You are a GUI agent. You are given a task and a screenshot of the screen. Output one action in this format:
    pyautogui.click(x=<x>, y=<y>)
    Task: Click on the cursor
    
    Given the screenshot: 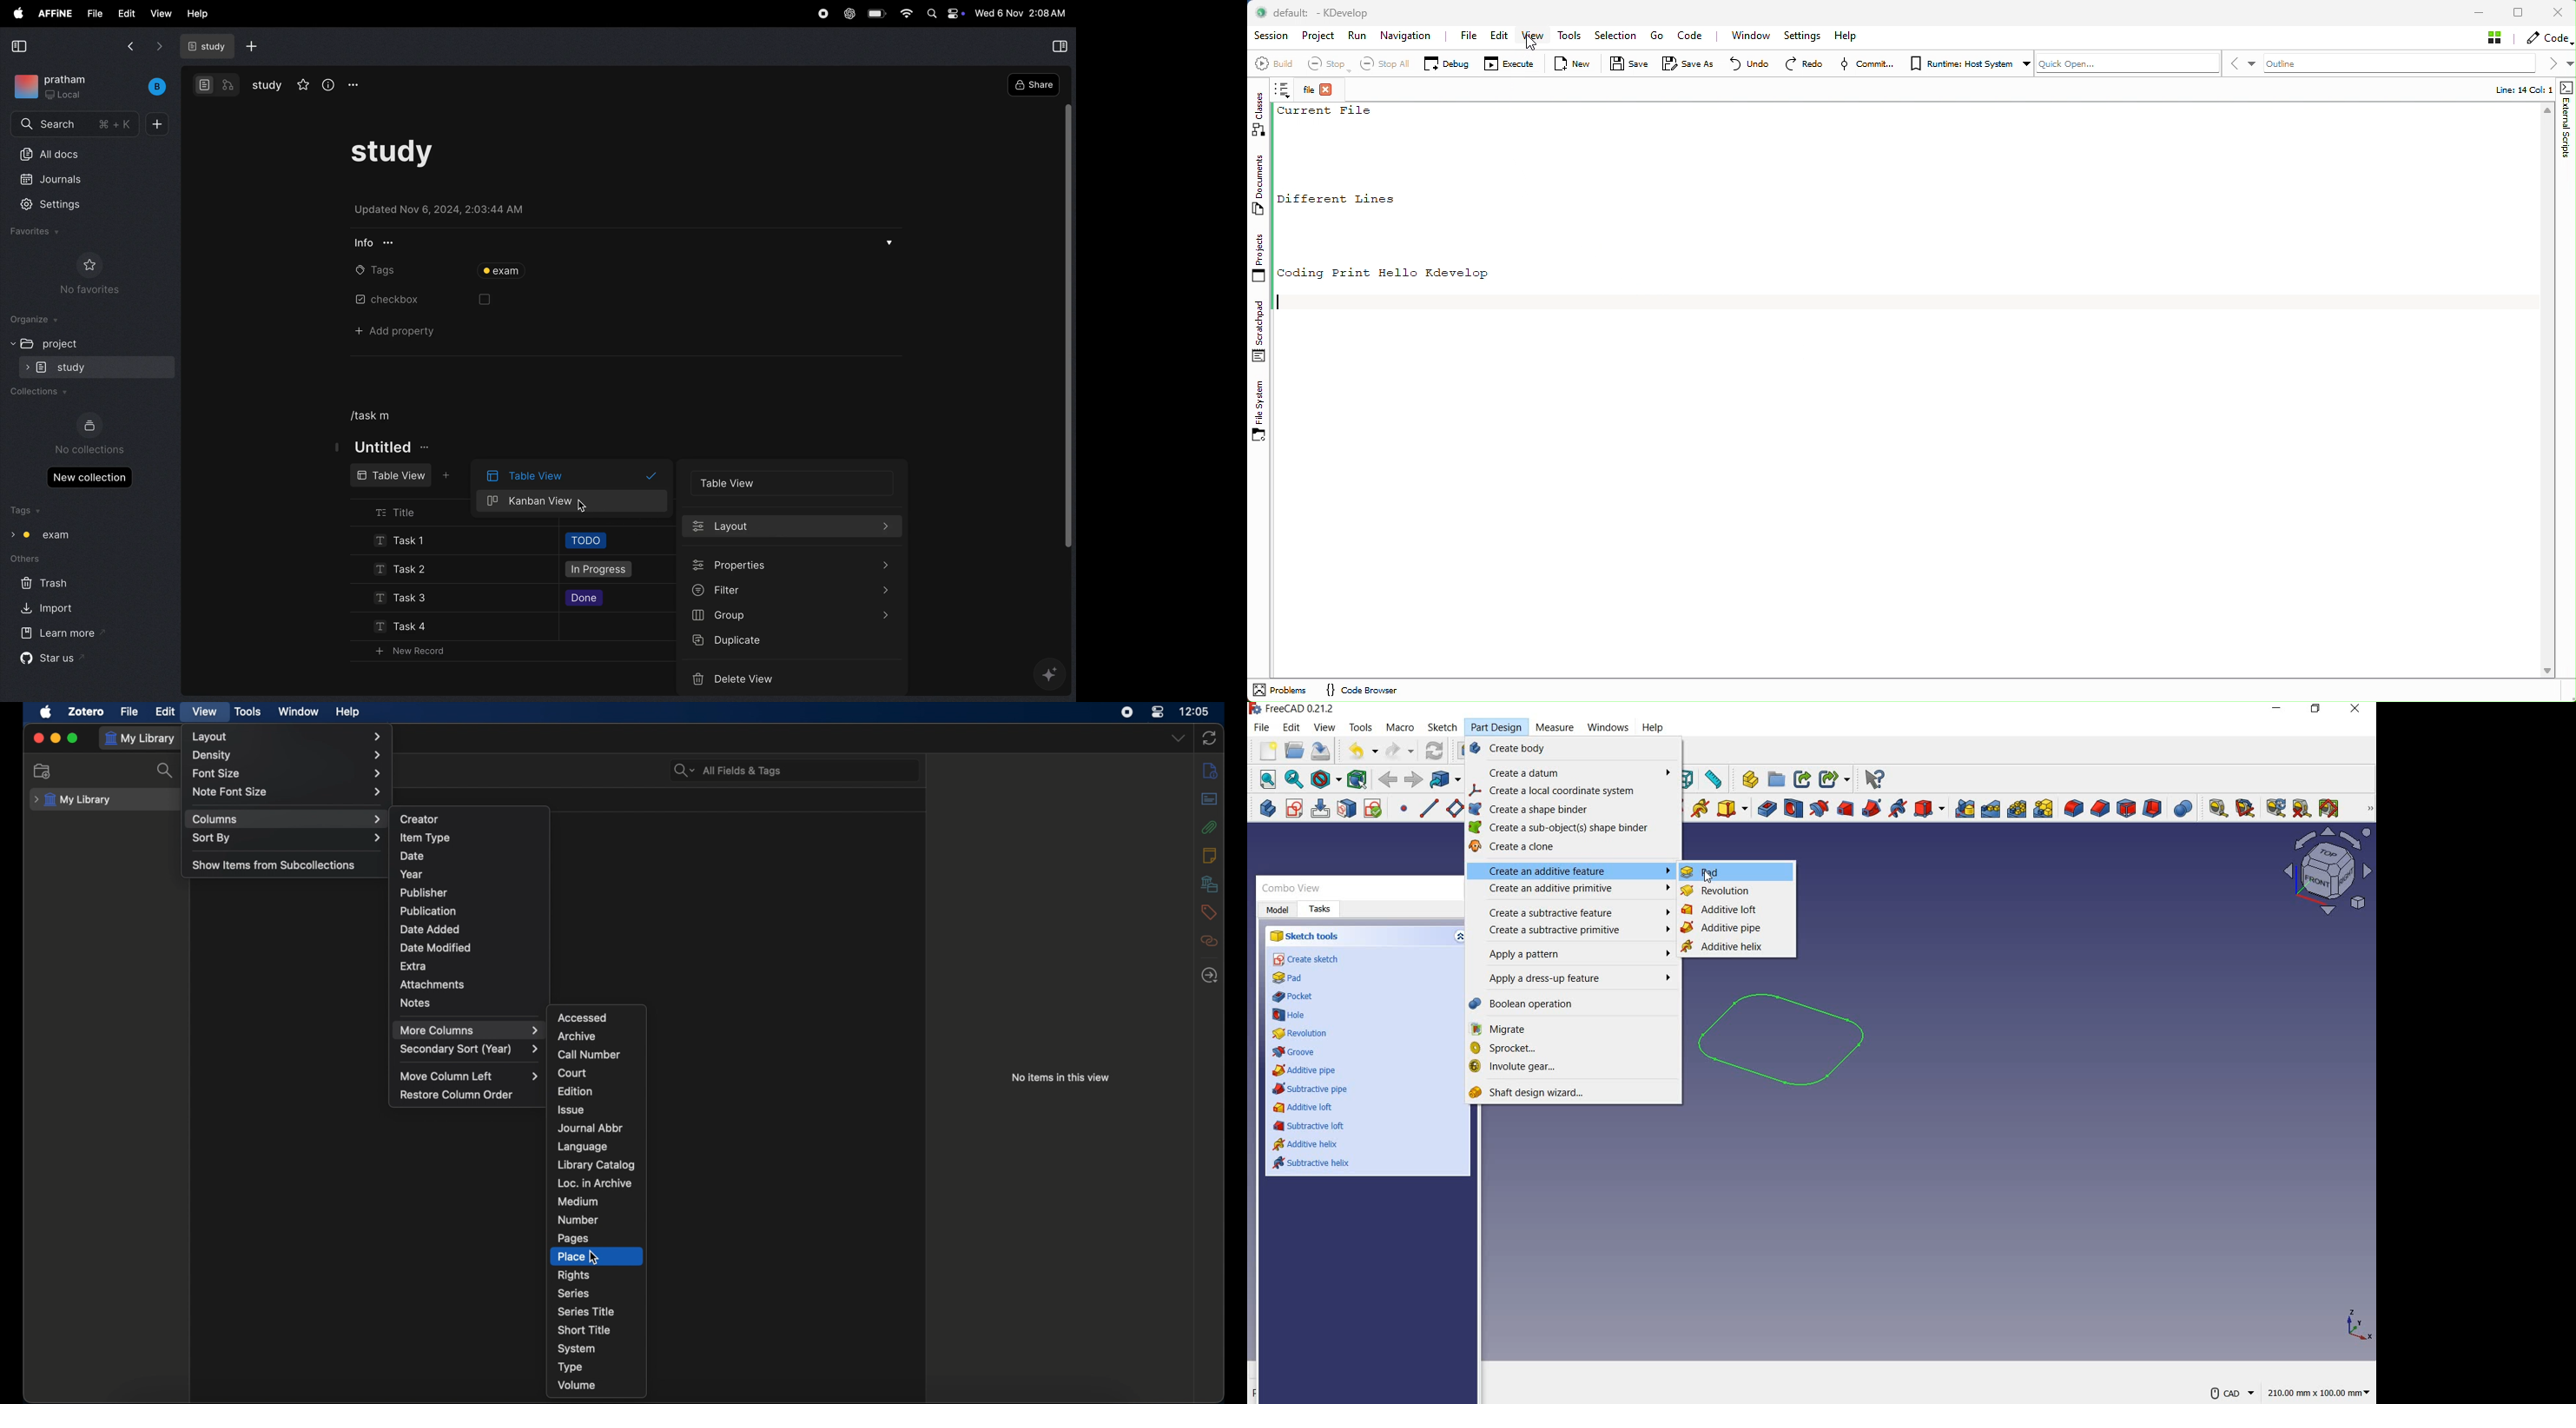 What is the action you would take?
    pyautogui.click(x=594, y=1260)
    